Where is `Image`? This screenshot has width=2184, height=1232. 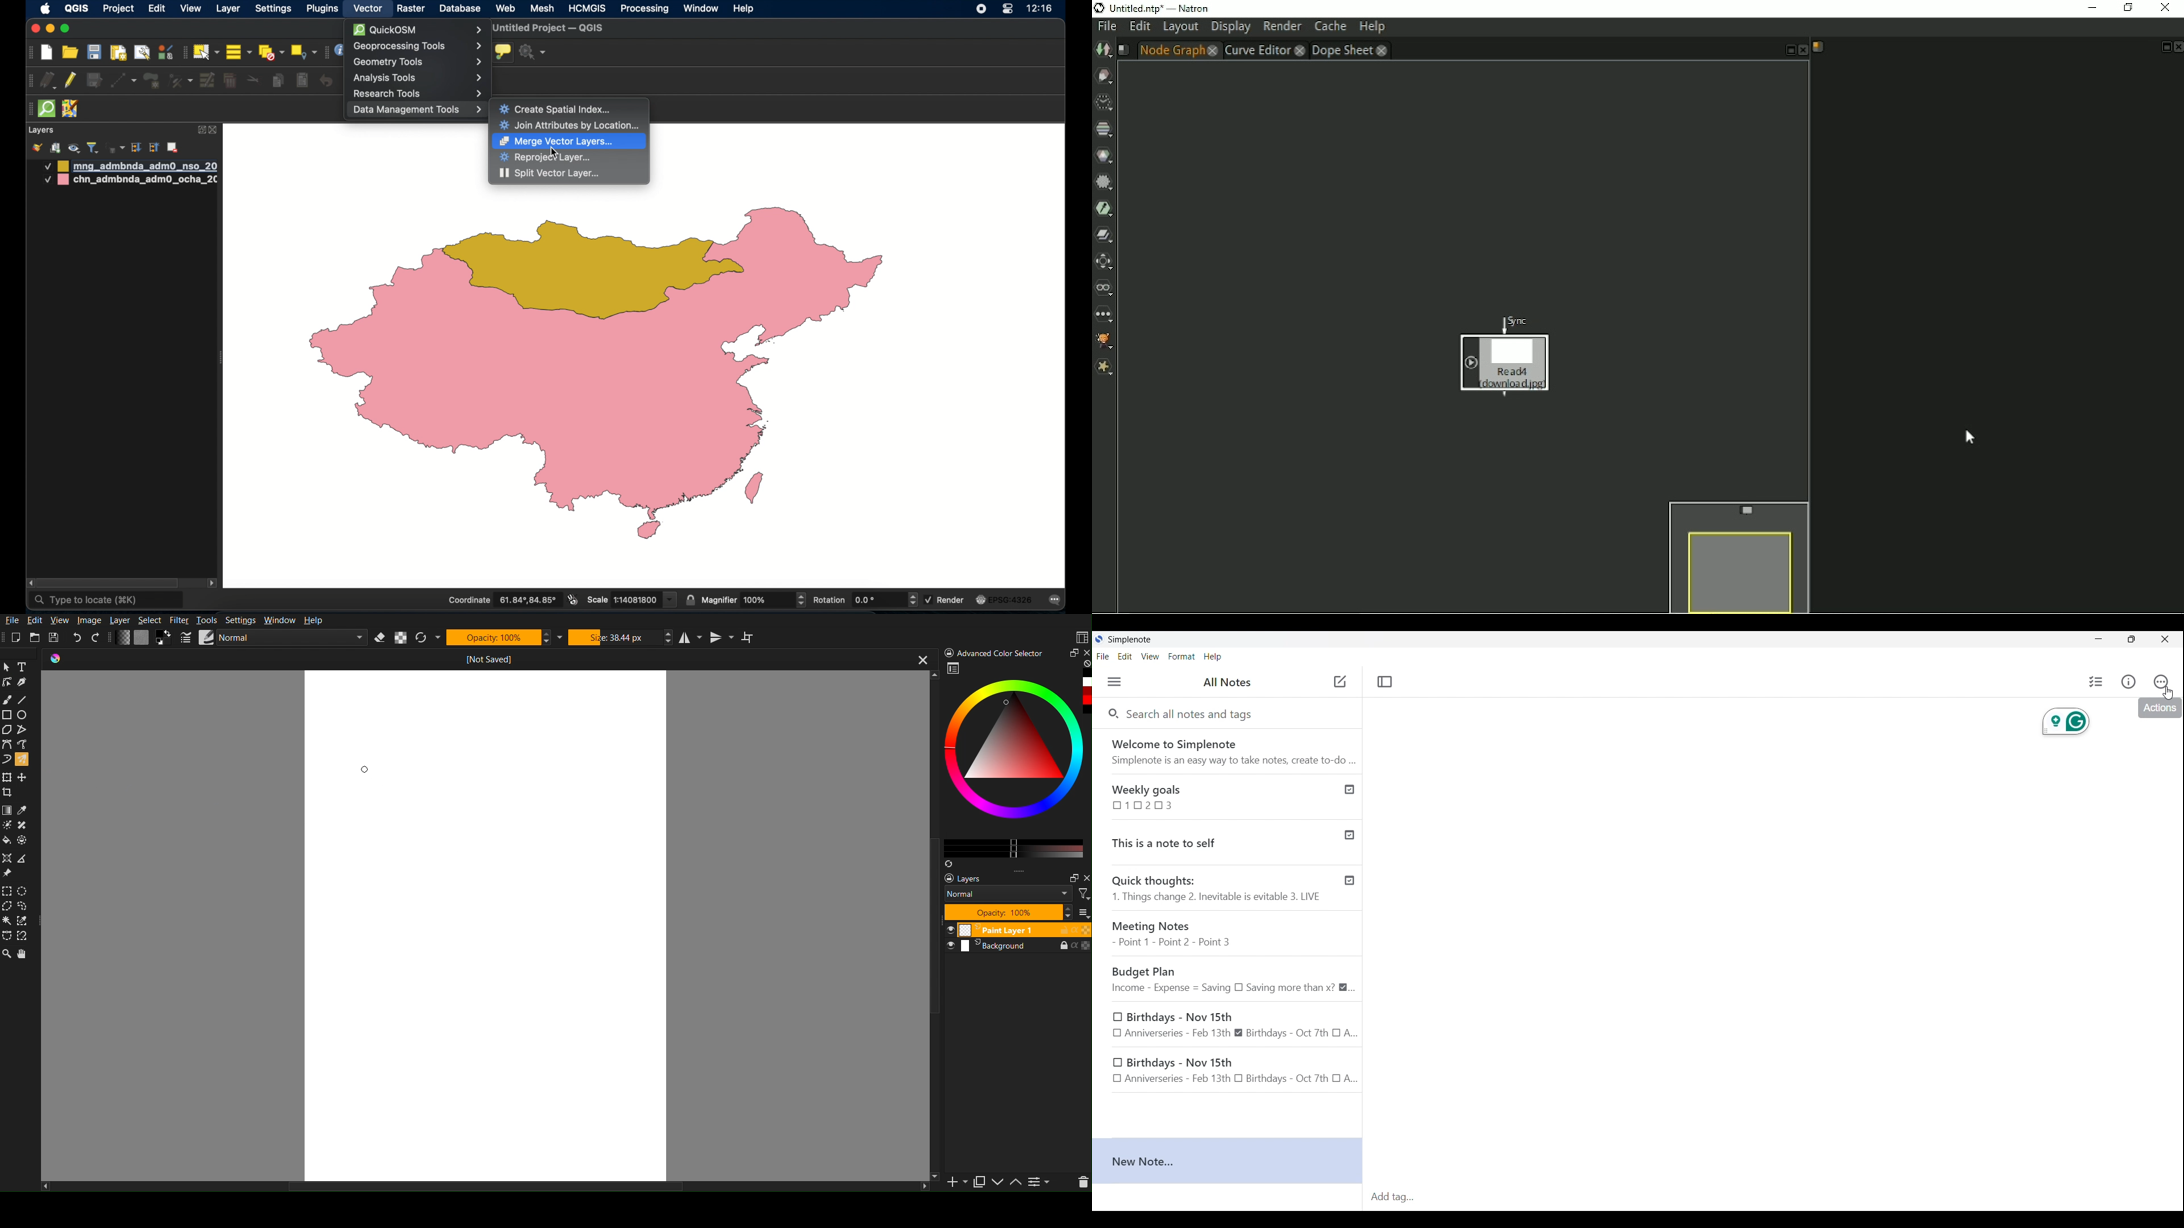 Image is located at coordinates (91, 620).